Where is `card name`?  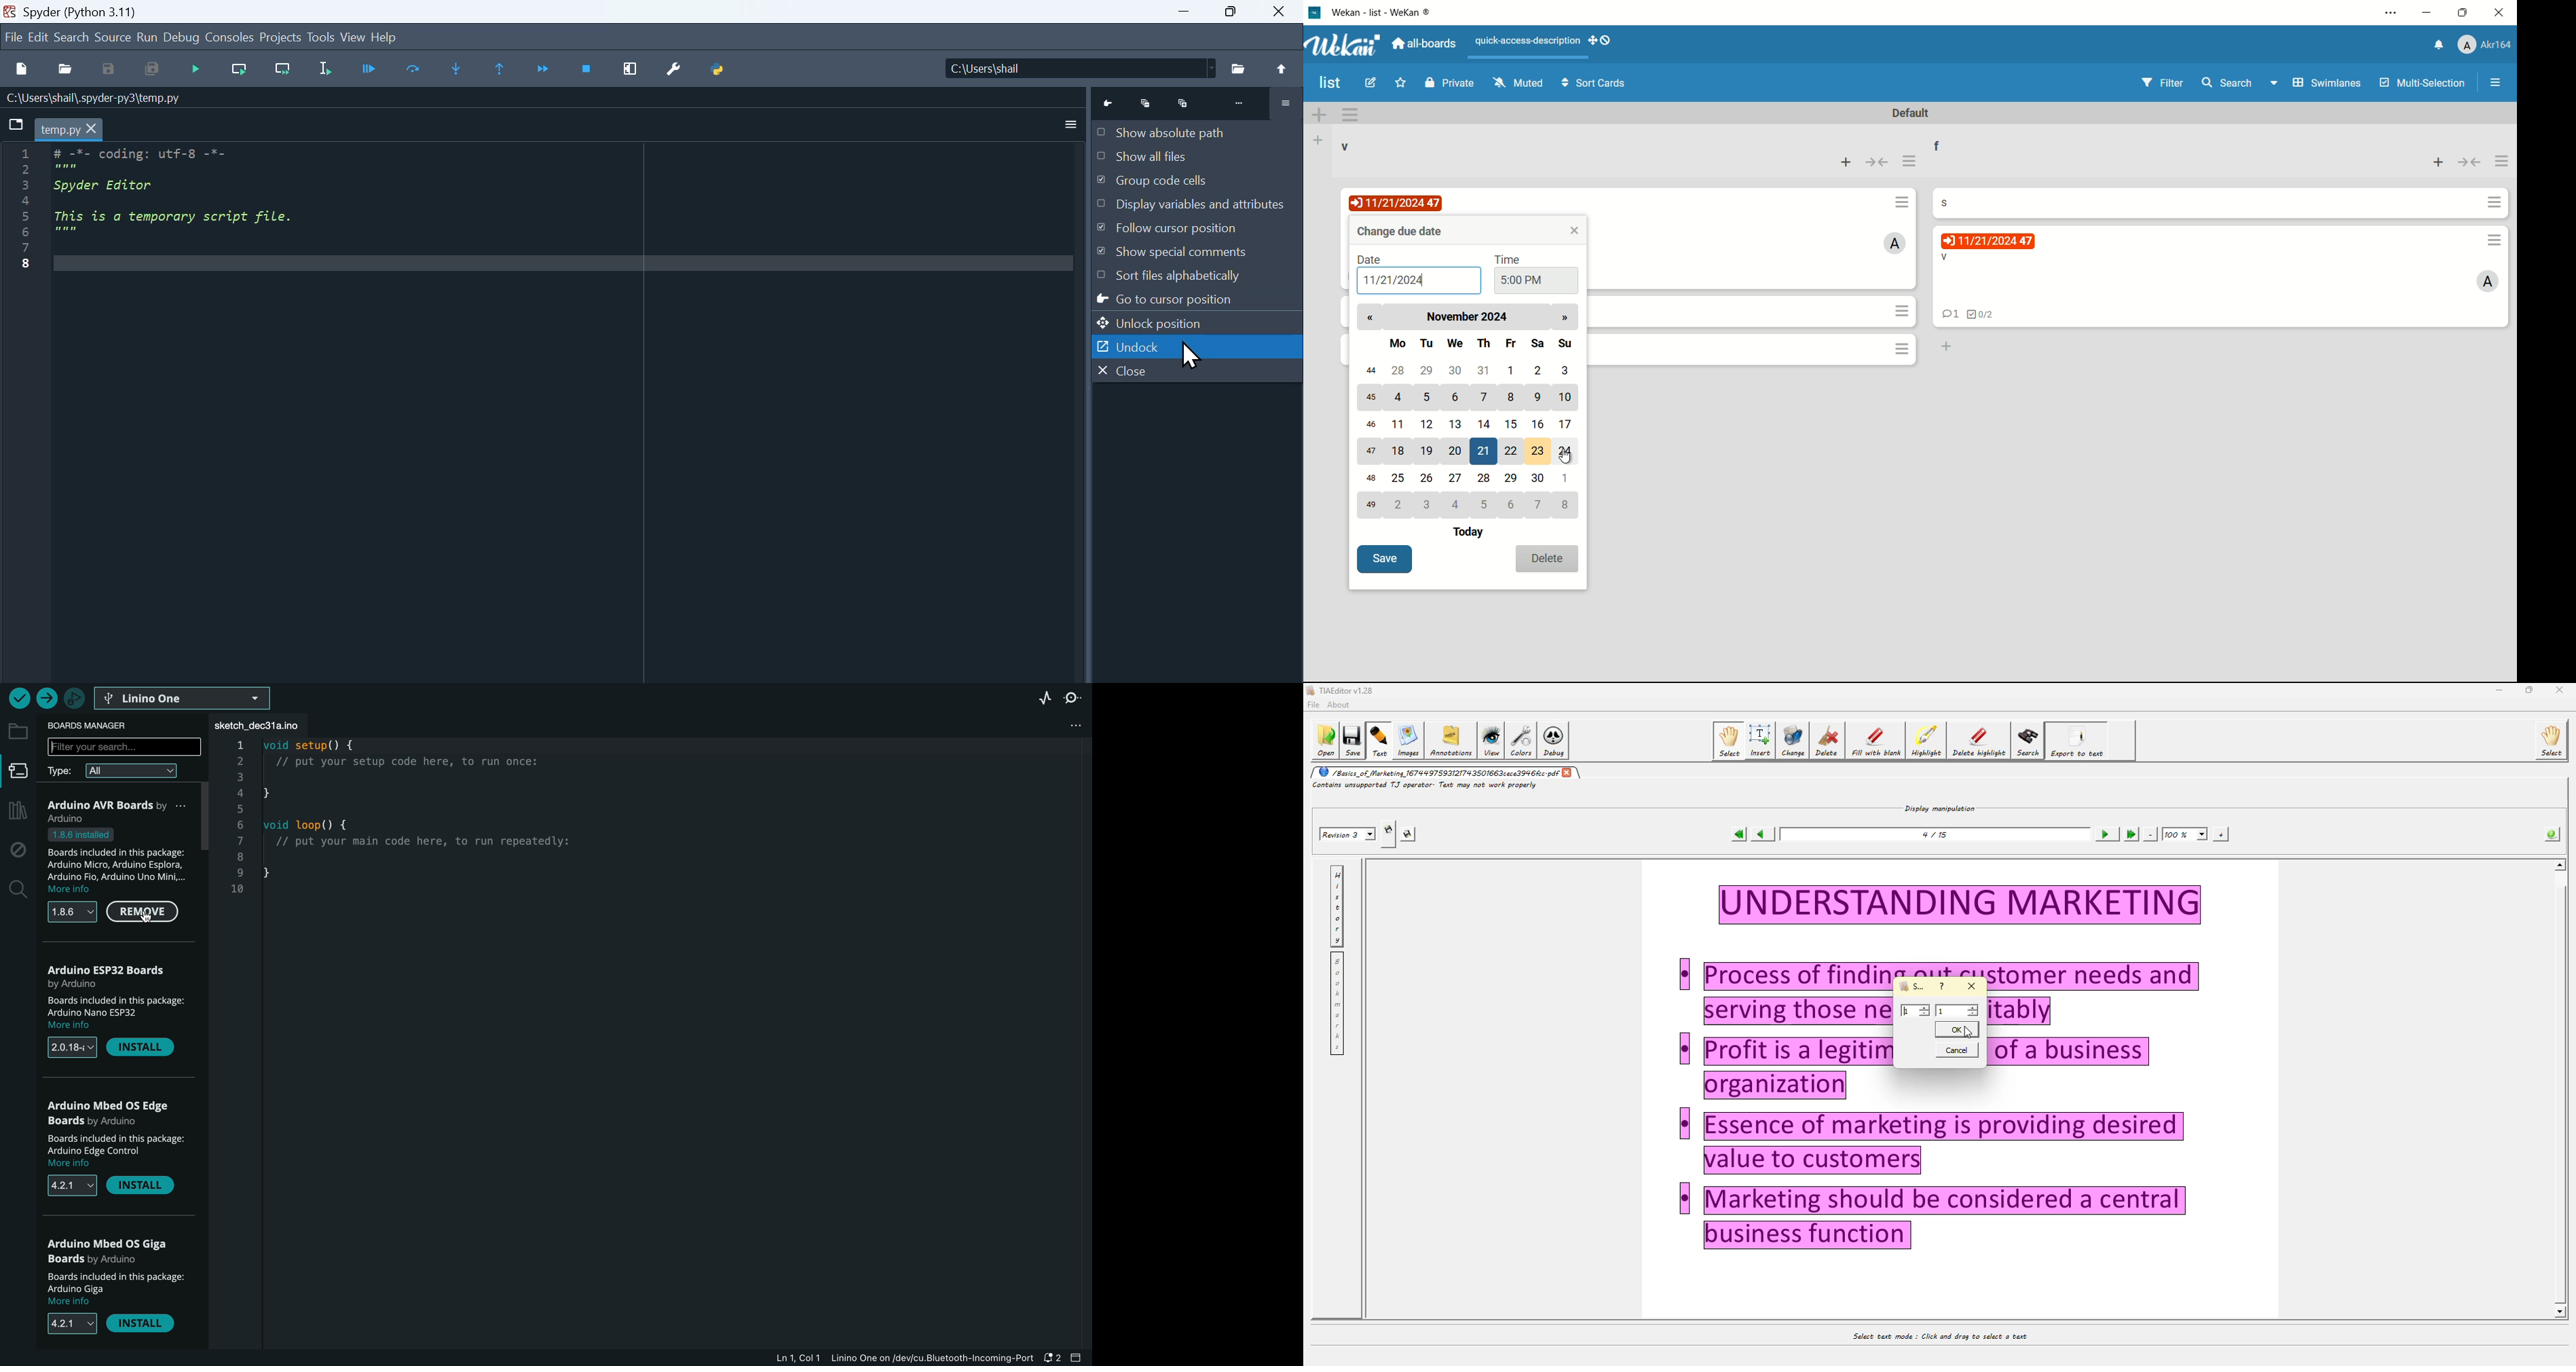
card name is located at coordinates (1951, 202).